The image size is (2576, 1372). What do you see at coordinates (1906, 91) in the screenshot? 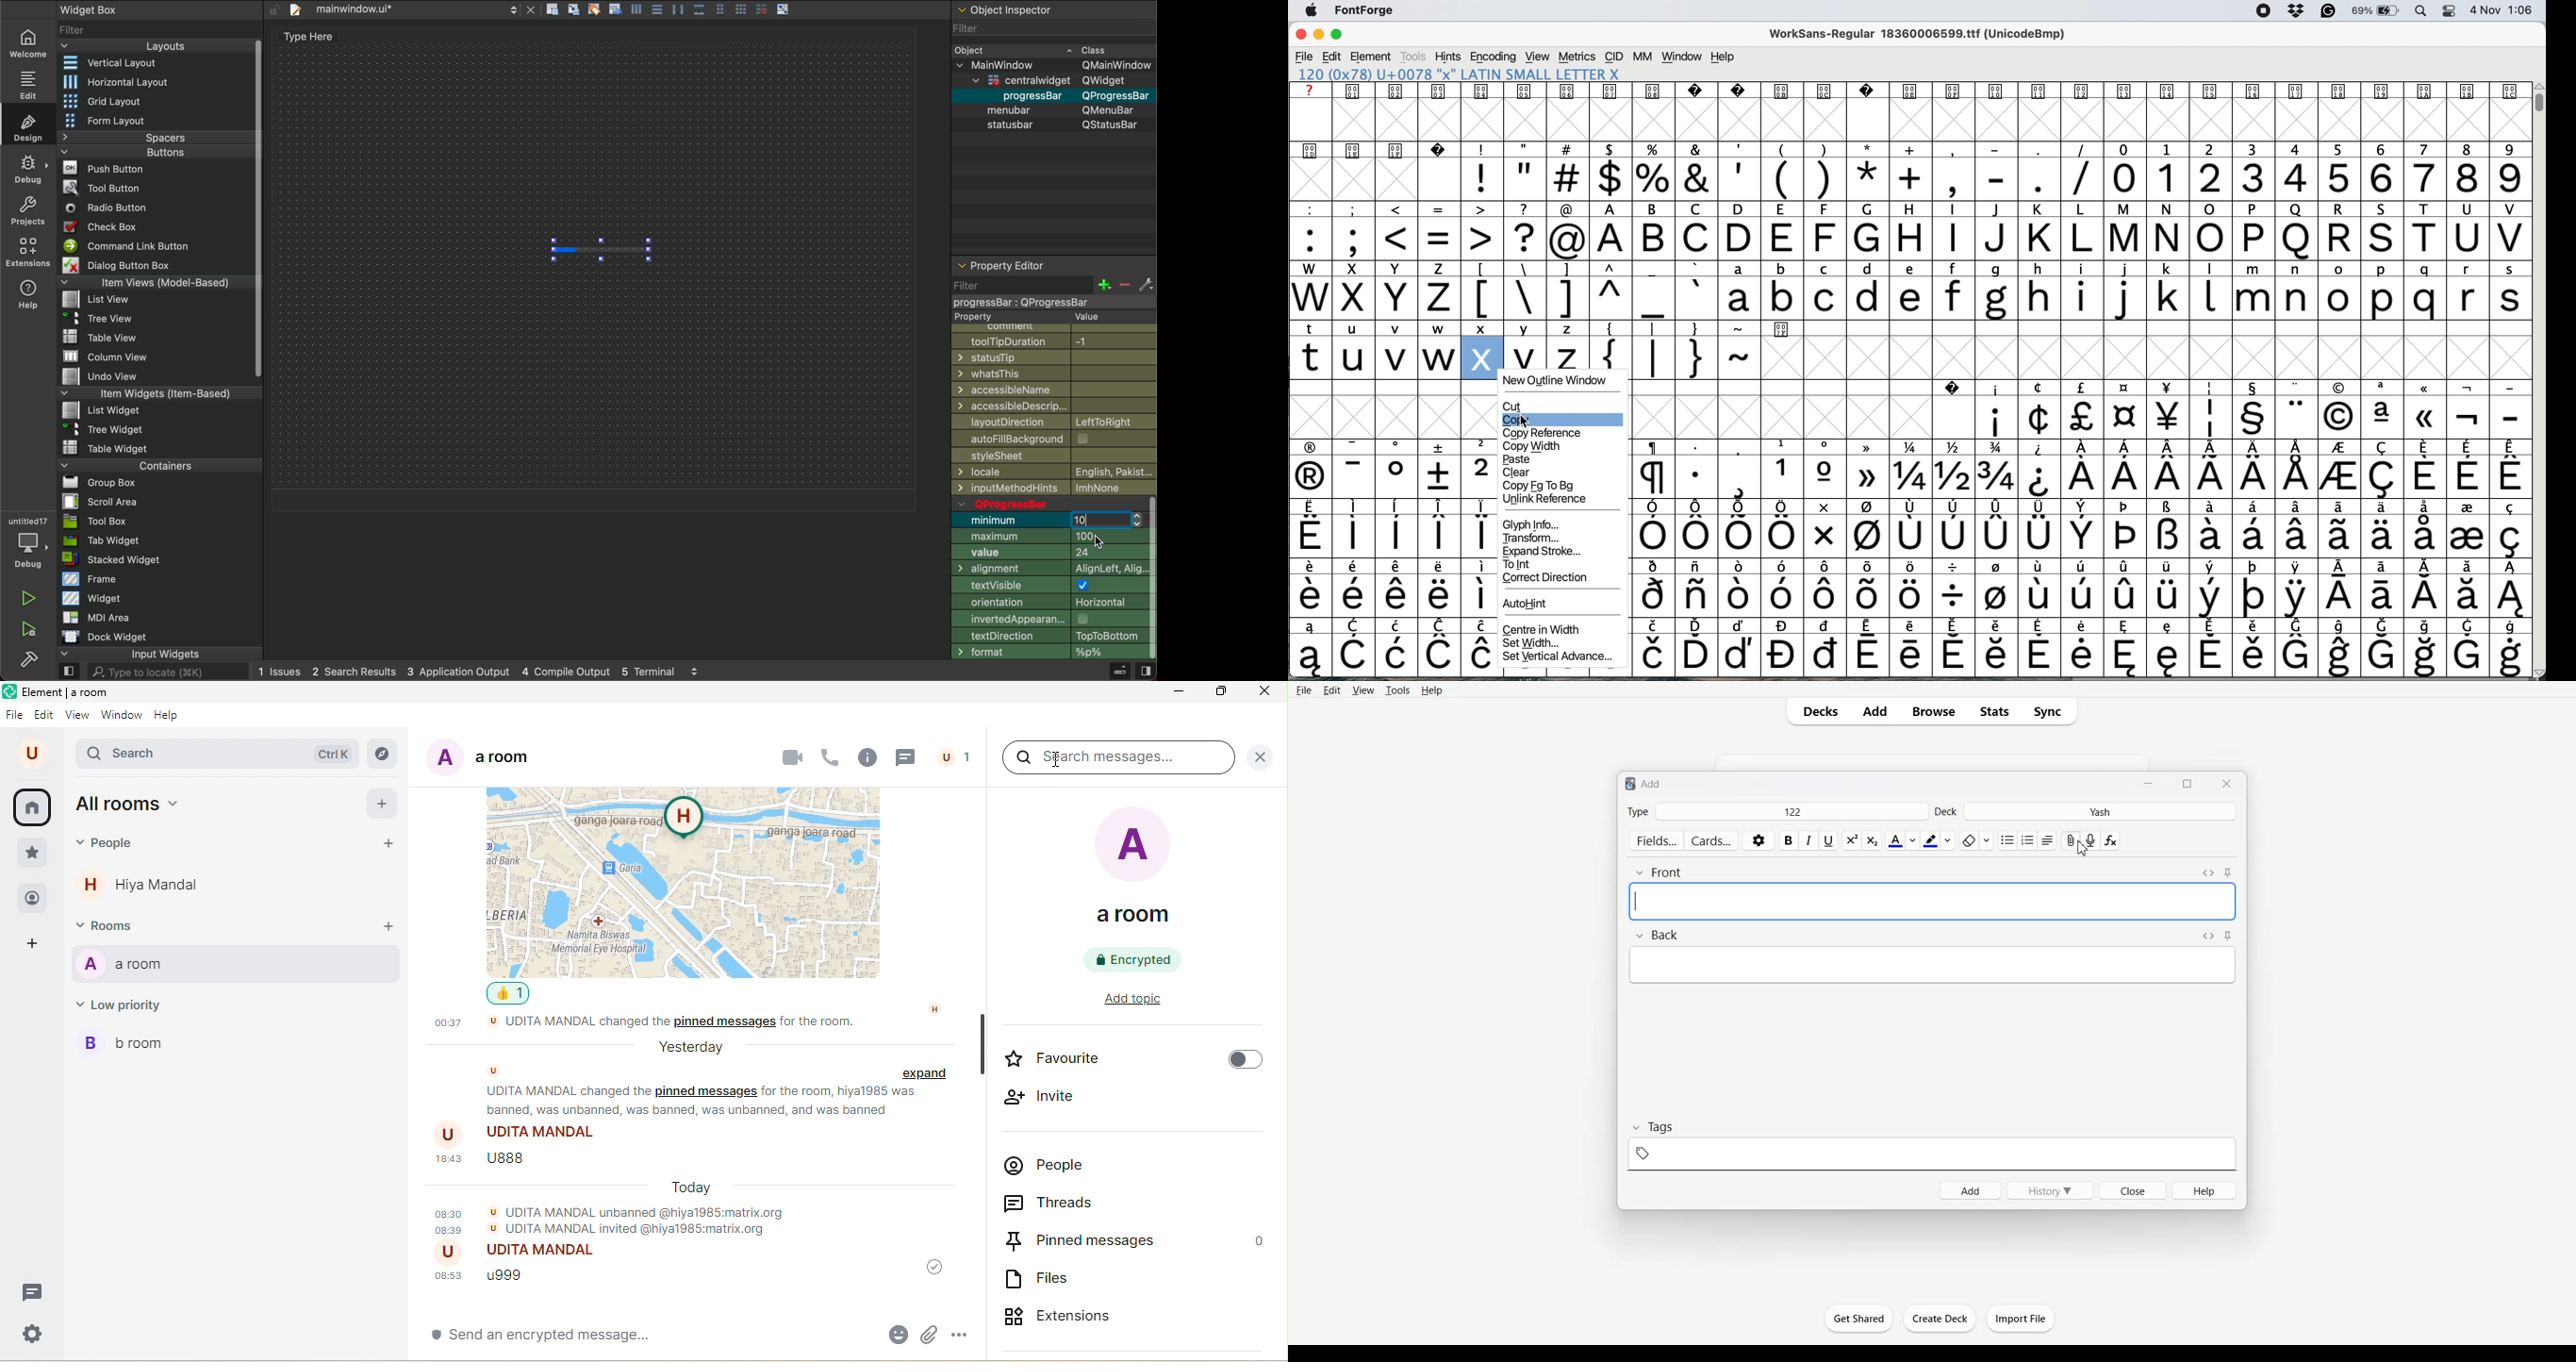
I see `text` at bounding box center [1906, 91].